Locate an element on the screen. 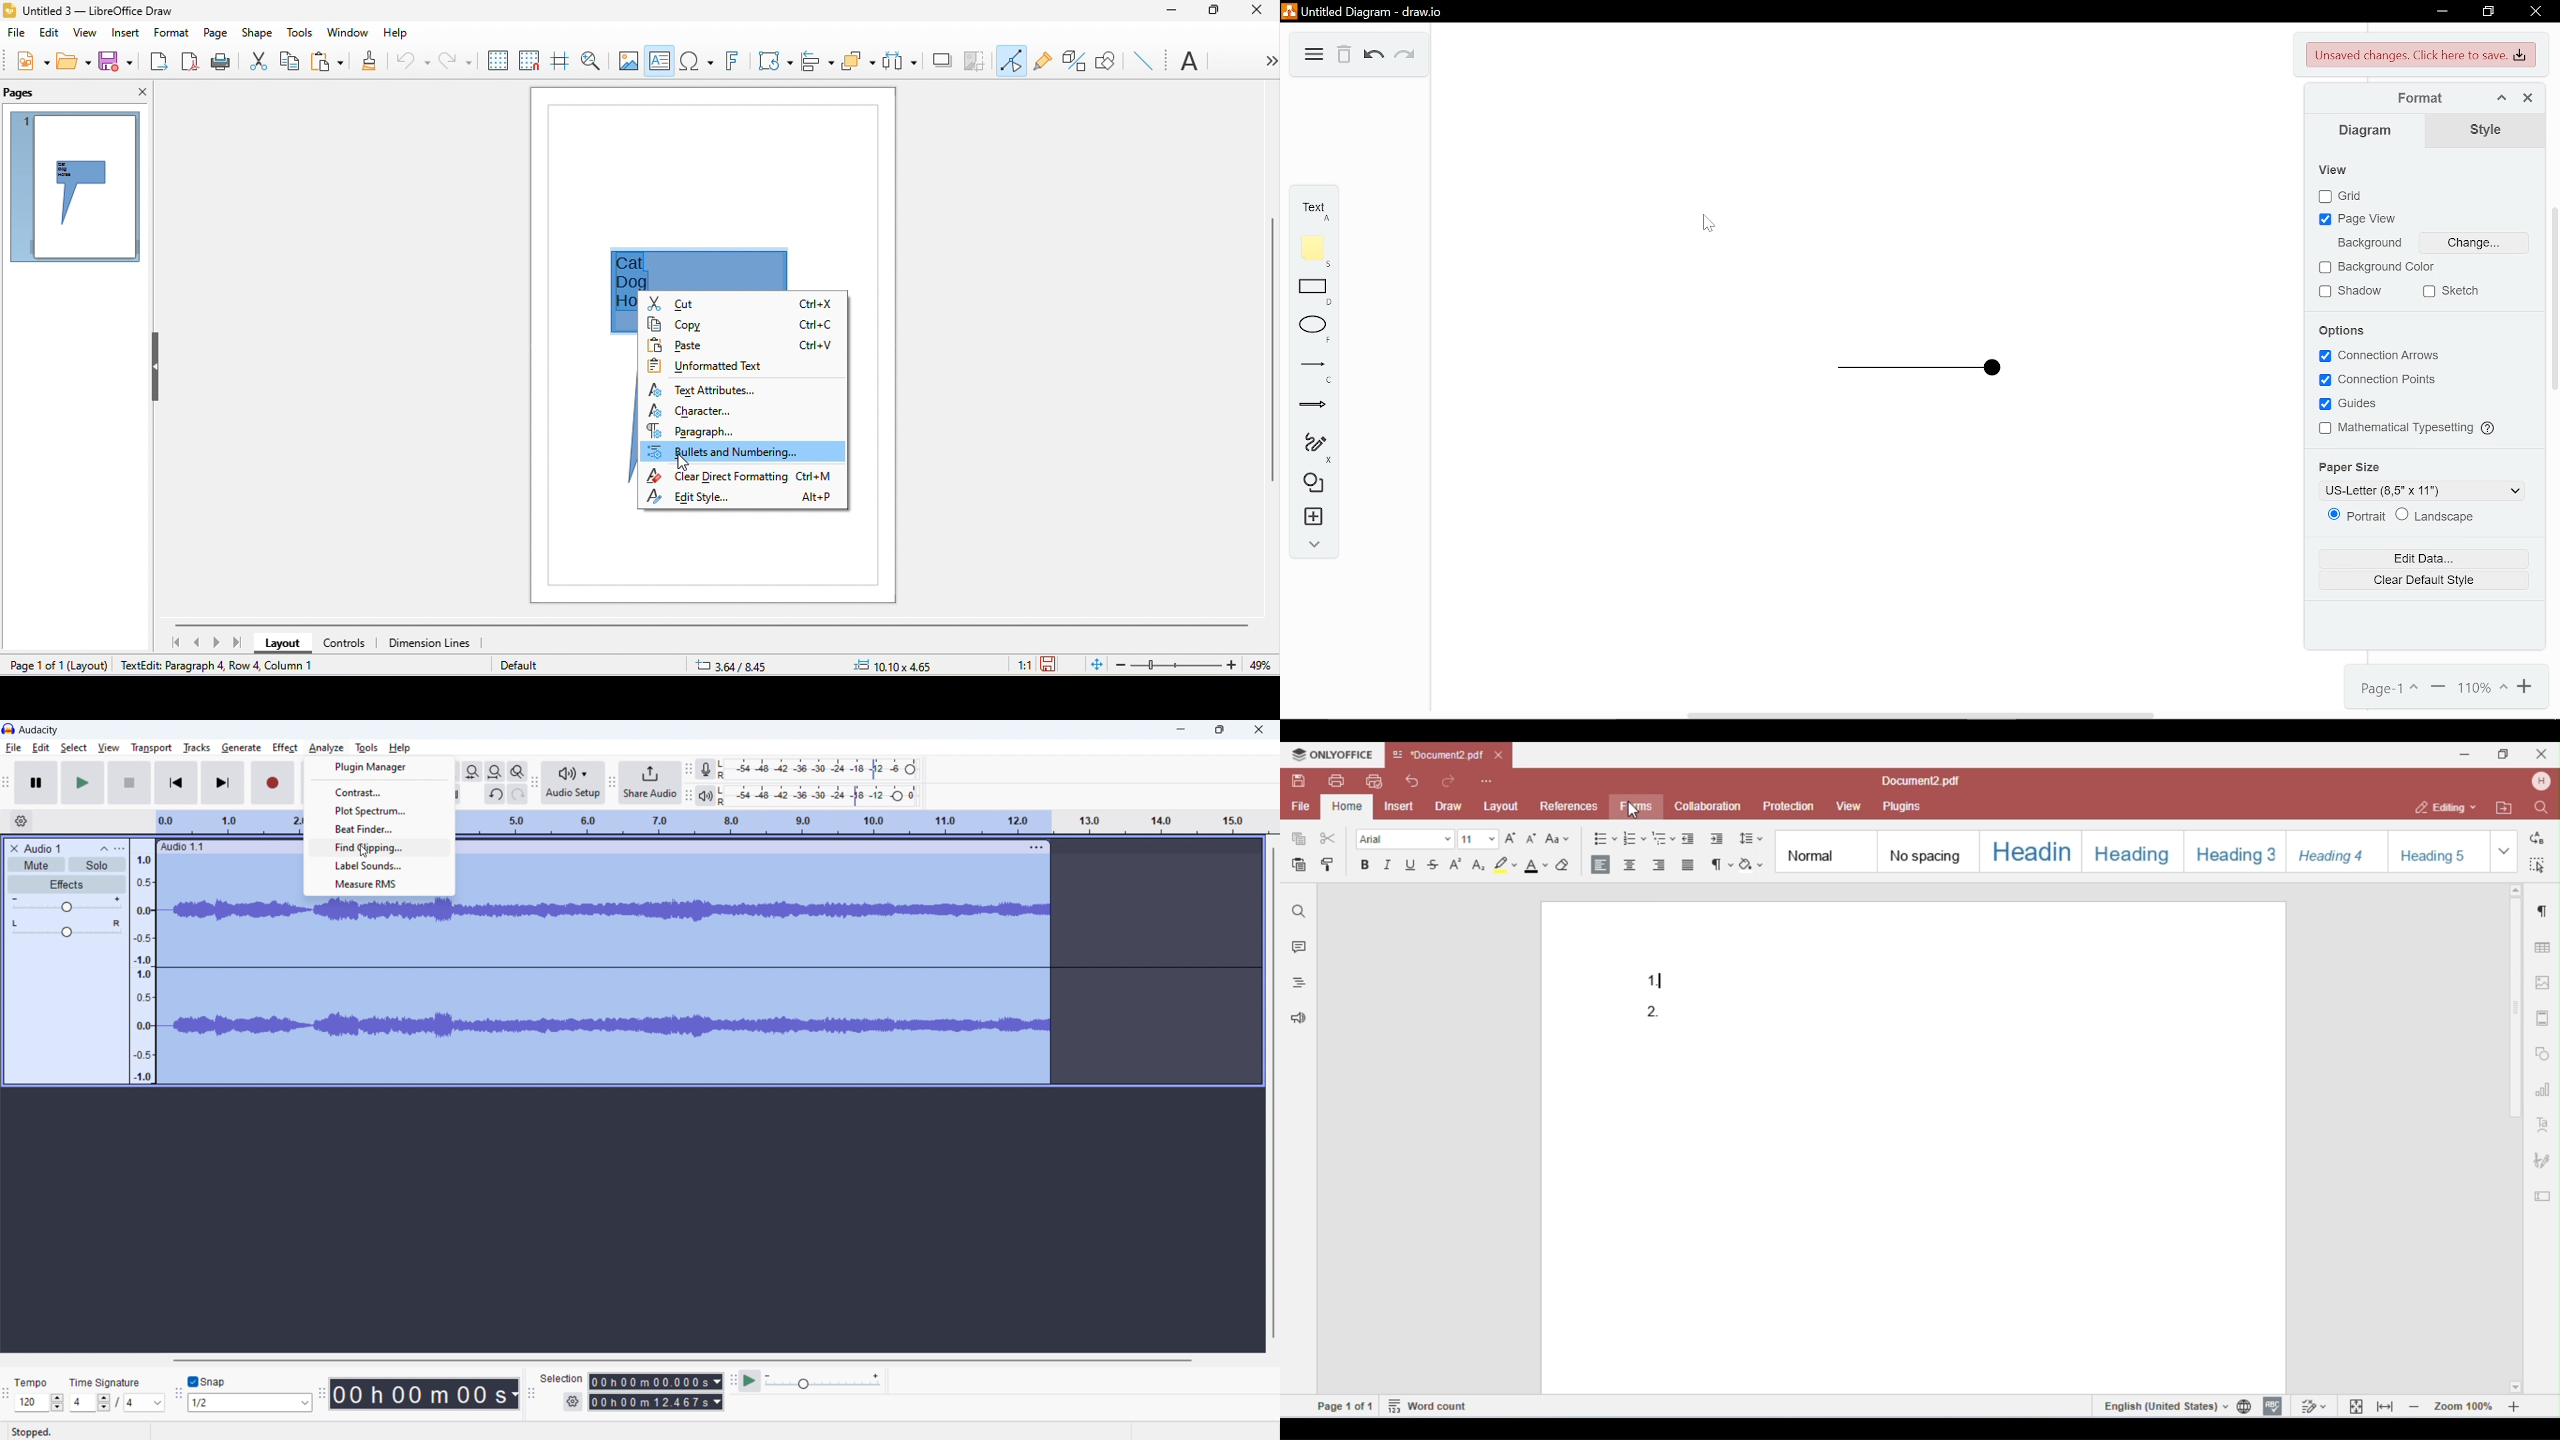 The height and width of the screenshot is (1456, 2576). text attributes is located at coordinates (706, 387).